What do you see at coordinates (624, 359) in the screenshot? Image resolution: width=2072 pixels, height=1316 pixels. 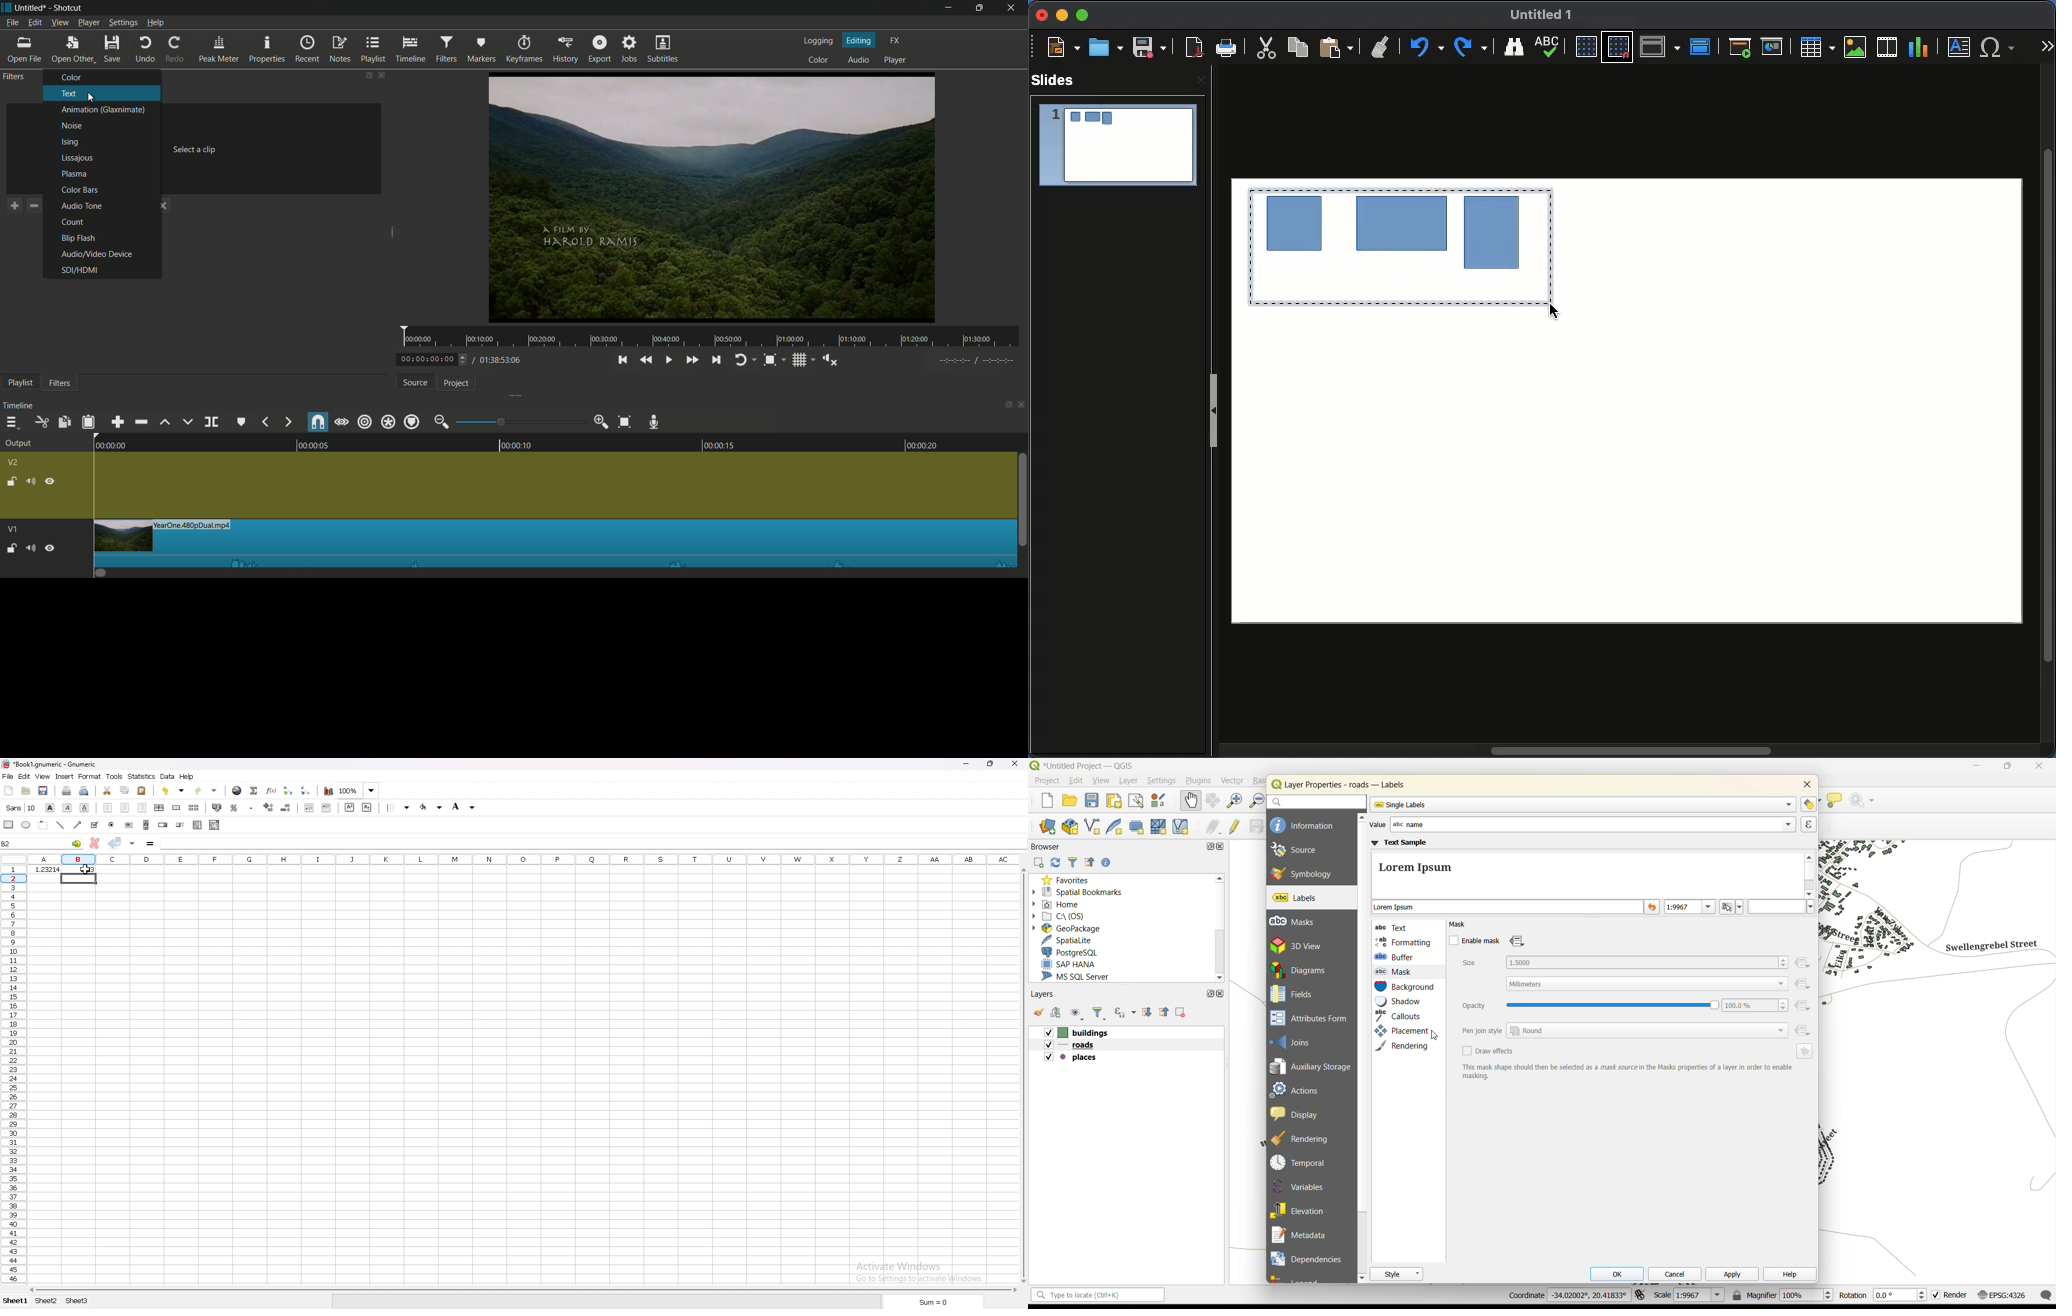 I see `skip to the previous point` at bounding box center [624, 359].